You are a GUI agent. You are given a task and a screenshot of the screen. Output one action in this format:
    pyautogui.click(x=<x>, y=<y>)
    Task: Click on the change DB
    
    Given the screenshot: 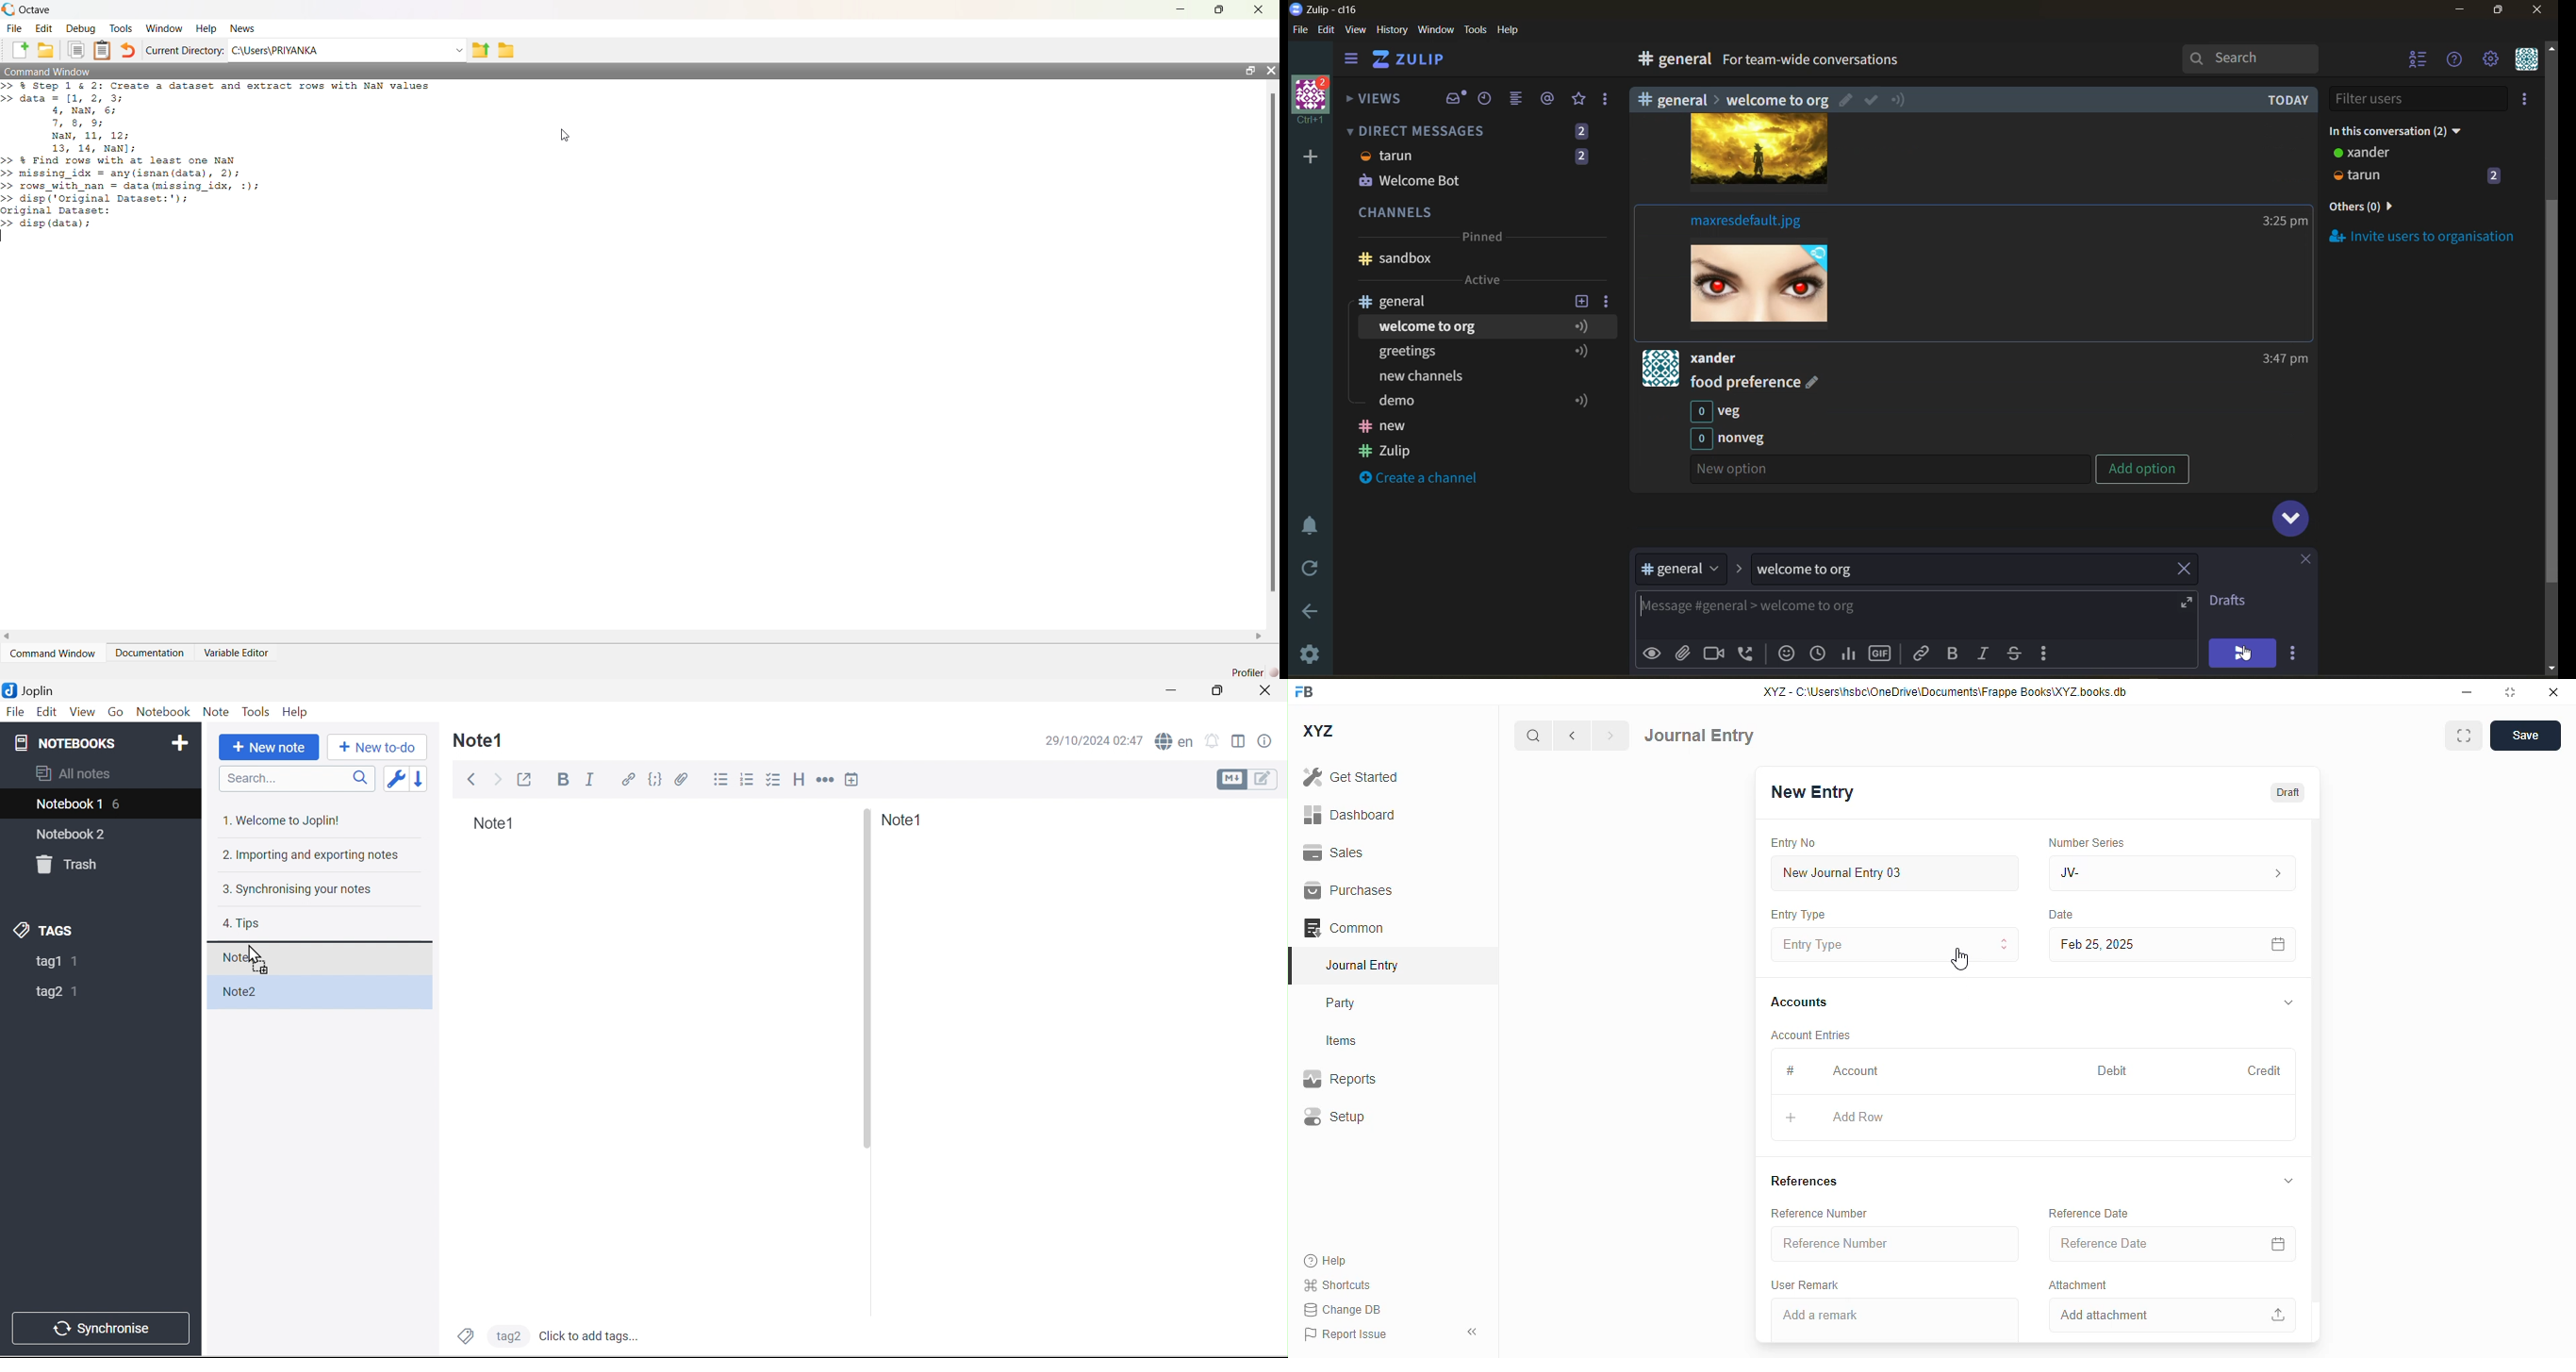 What is the action you would take?
    pyautogui.click(x=1343, y=1309)
    